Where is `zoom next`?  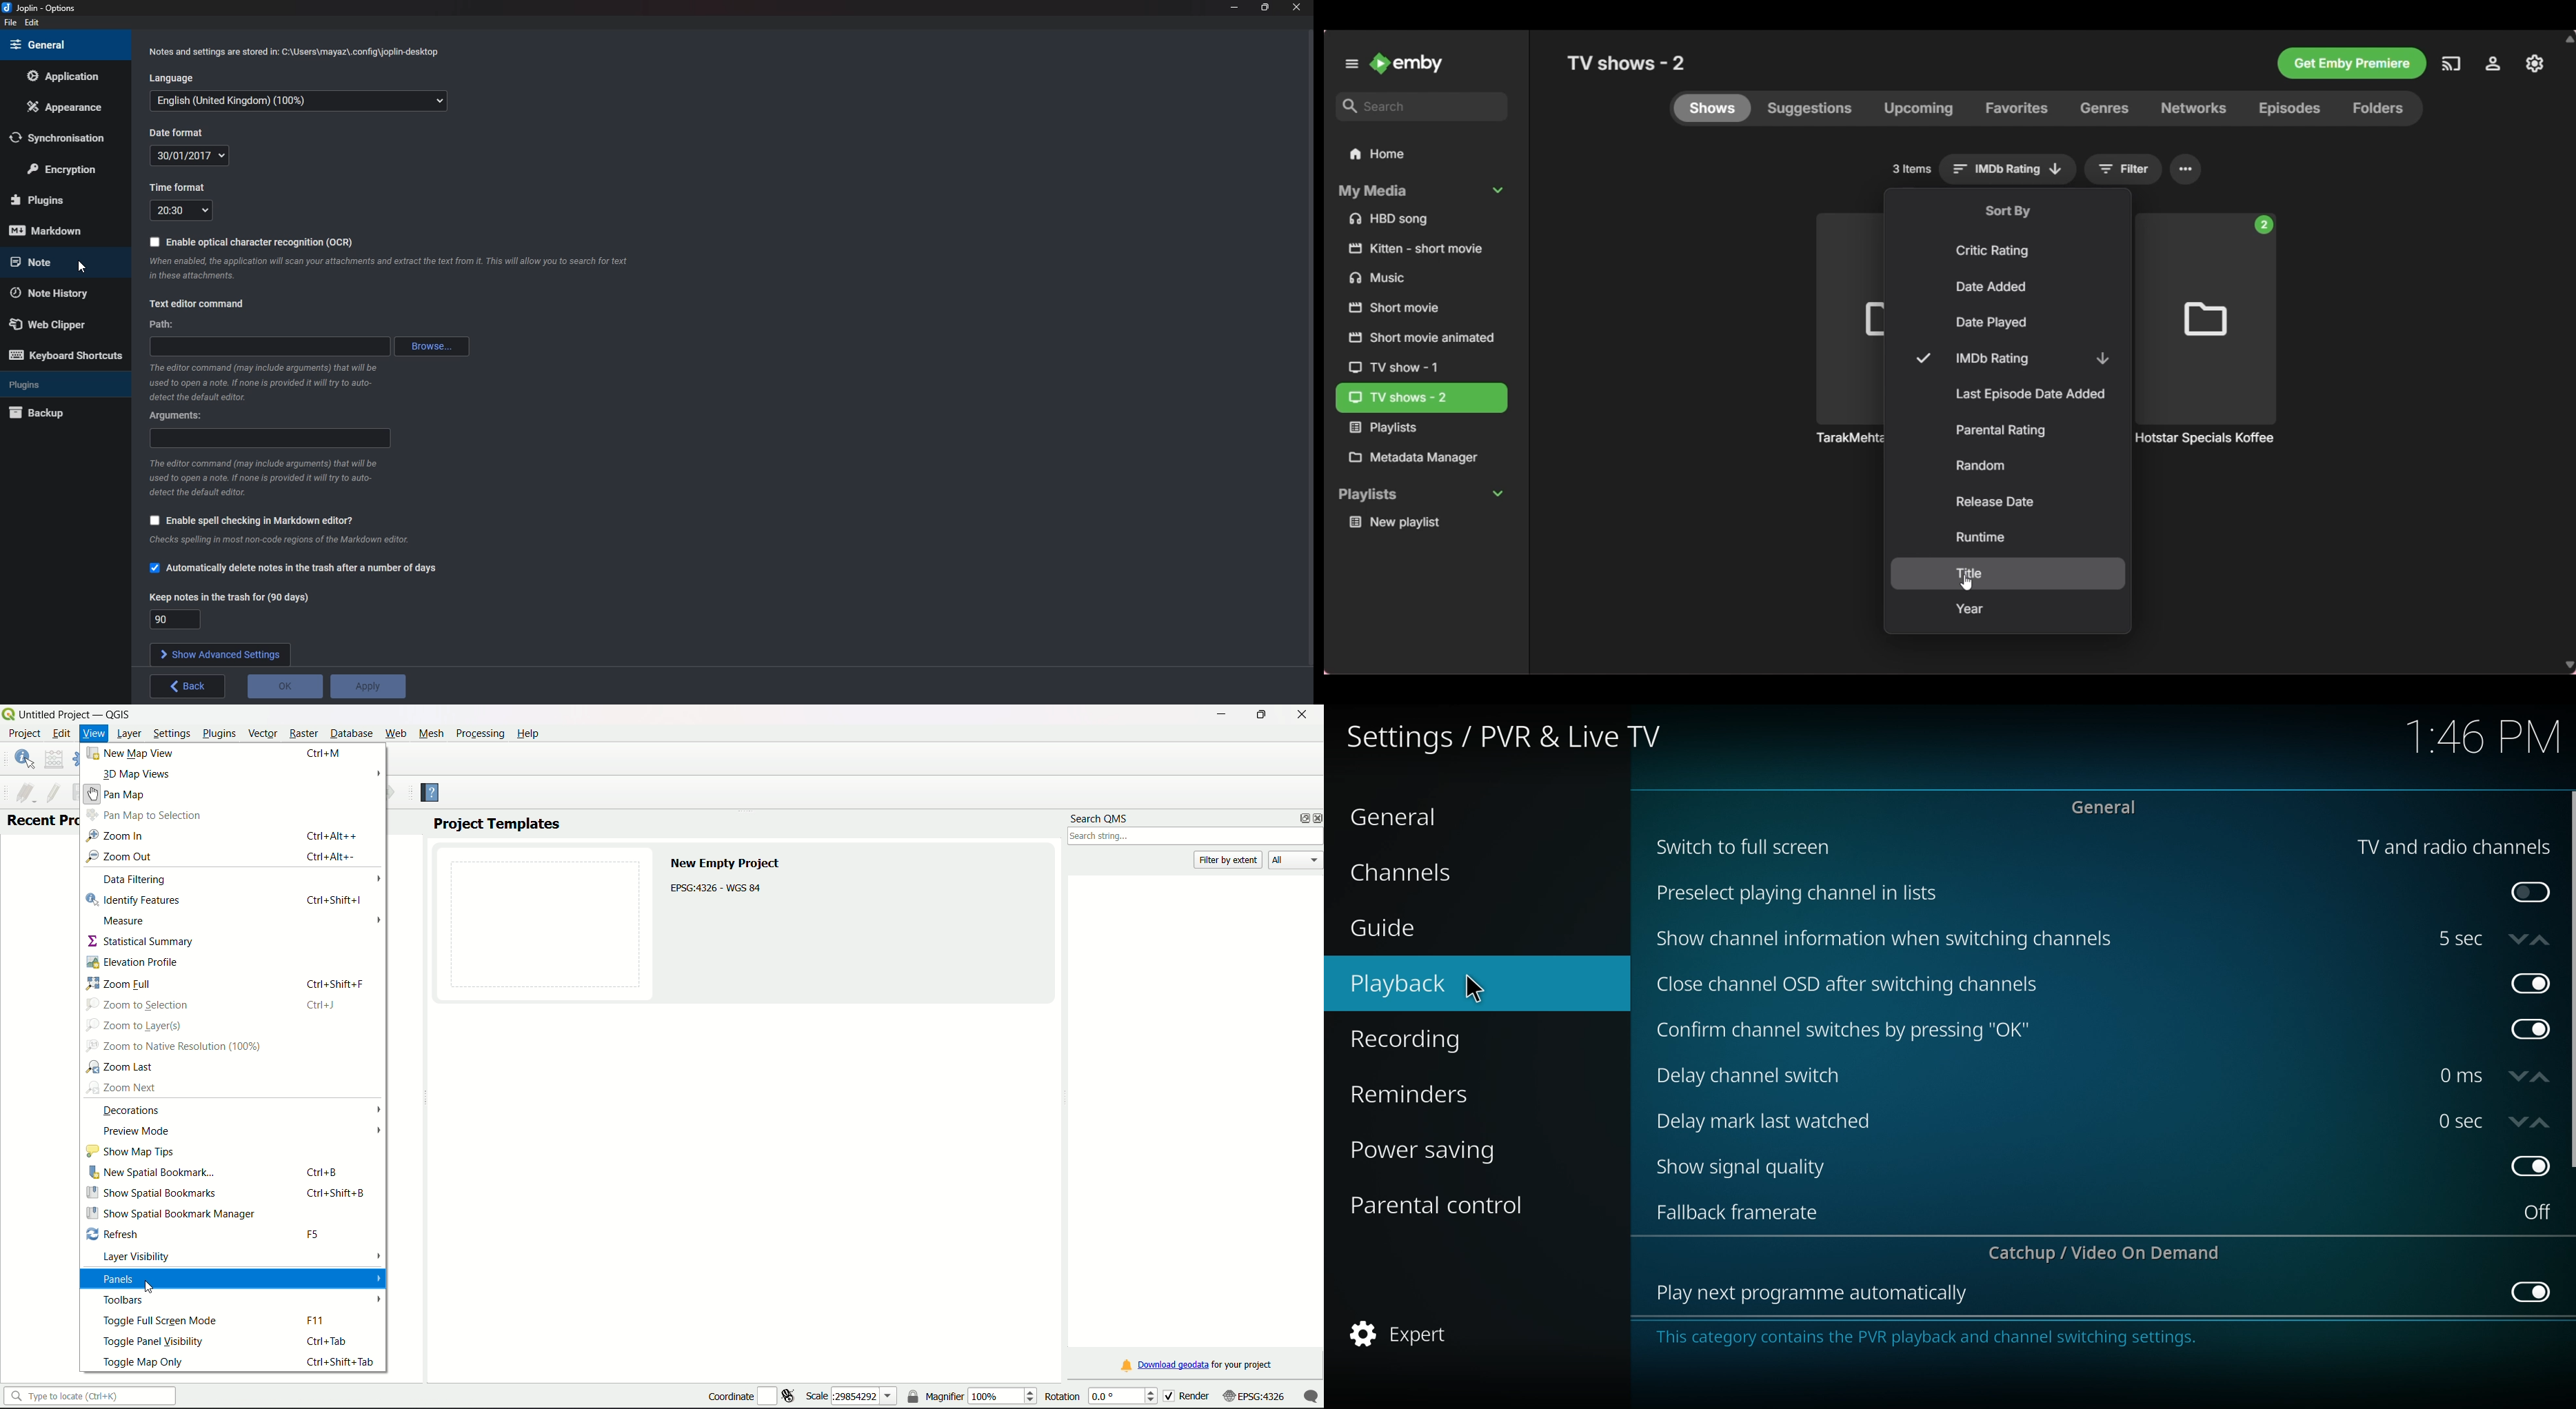 zoom next is located at coordinates (122, 1088).